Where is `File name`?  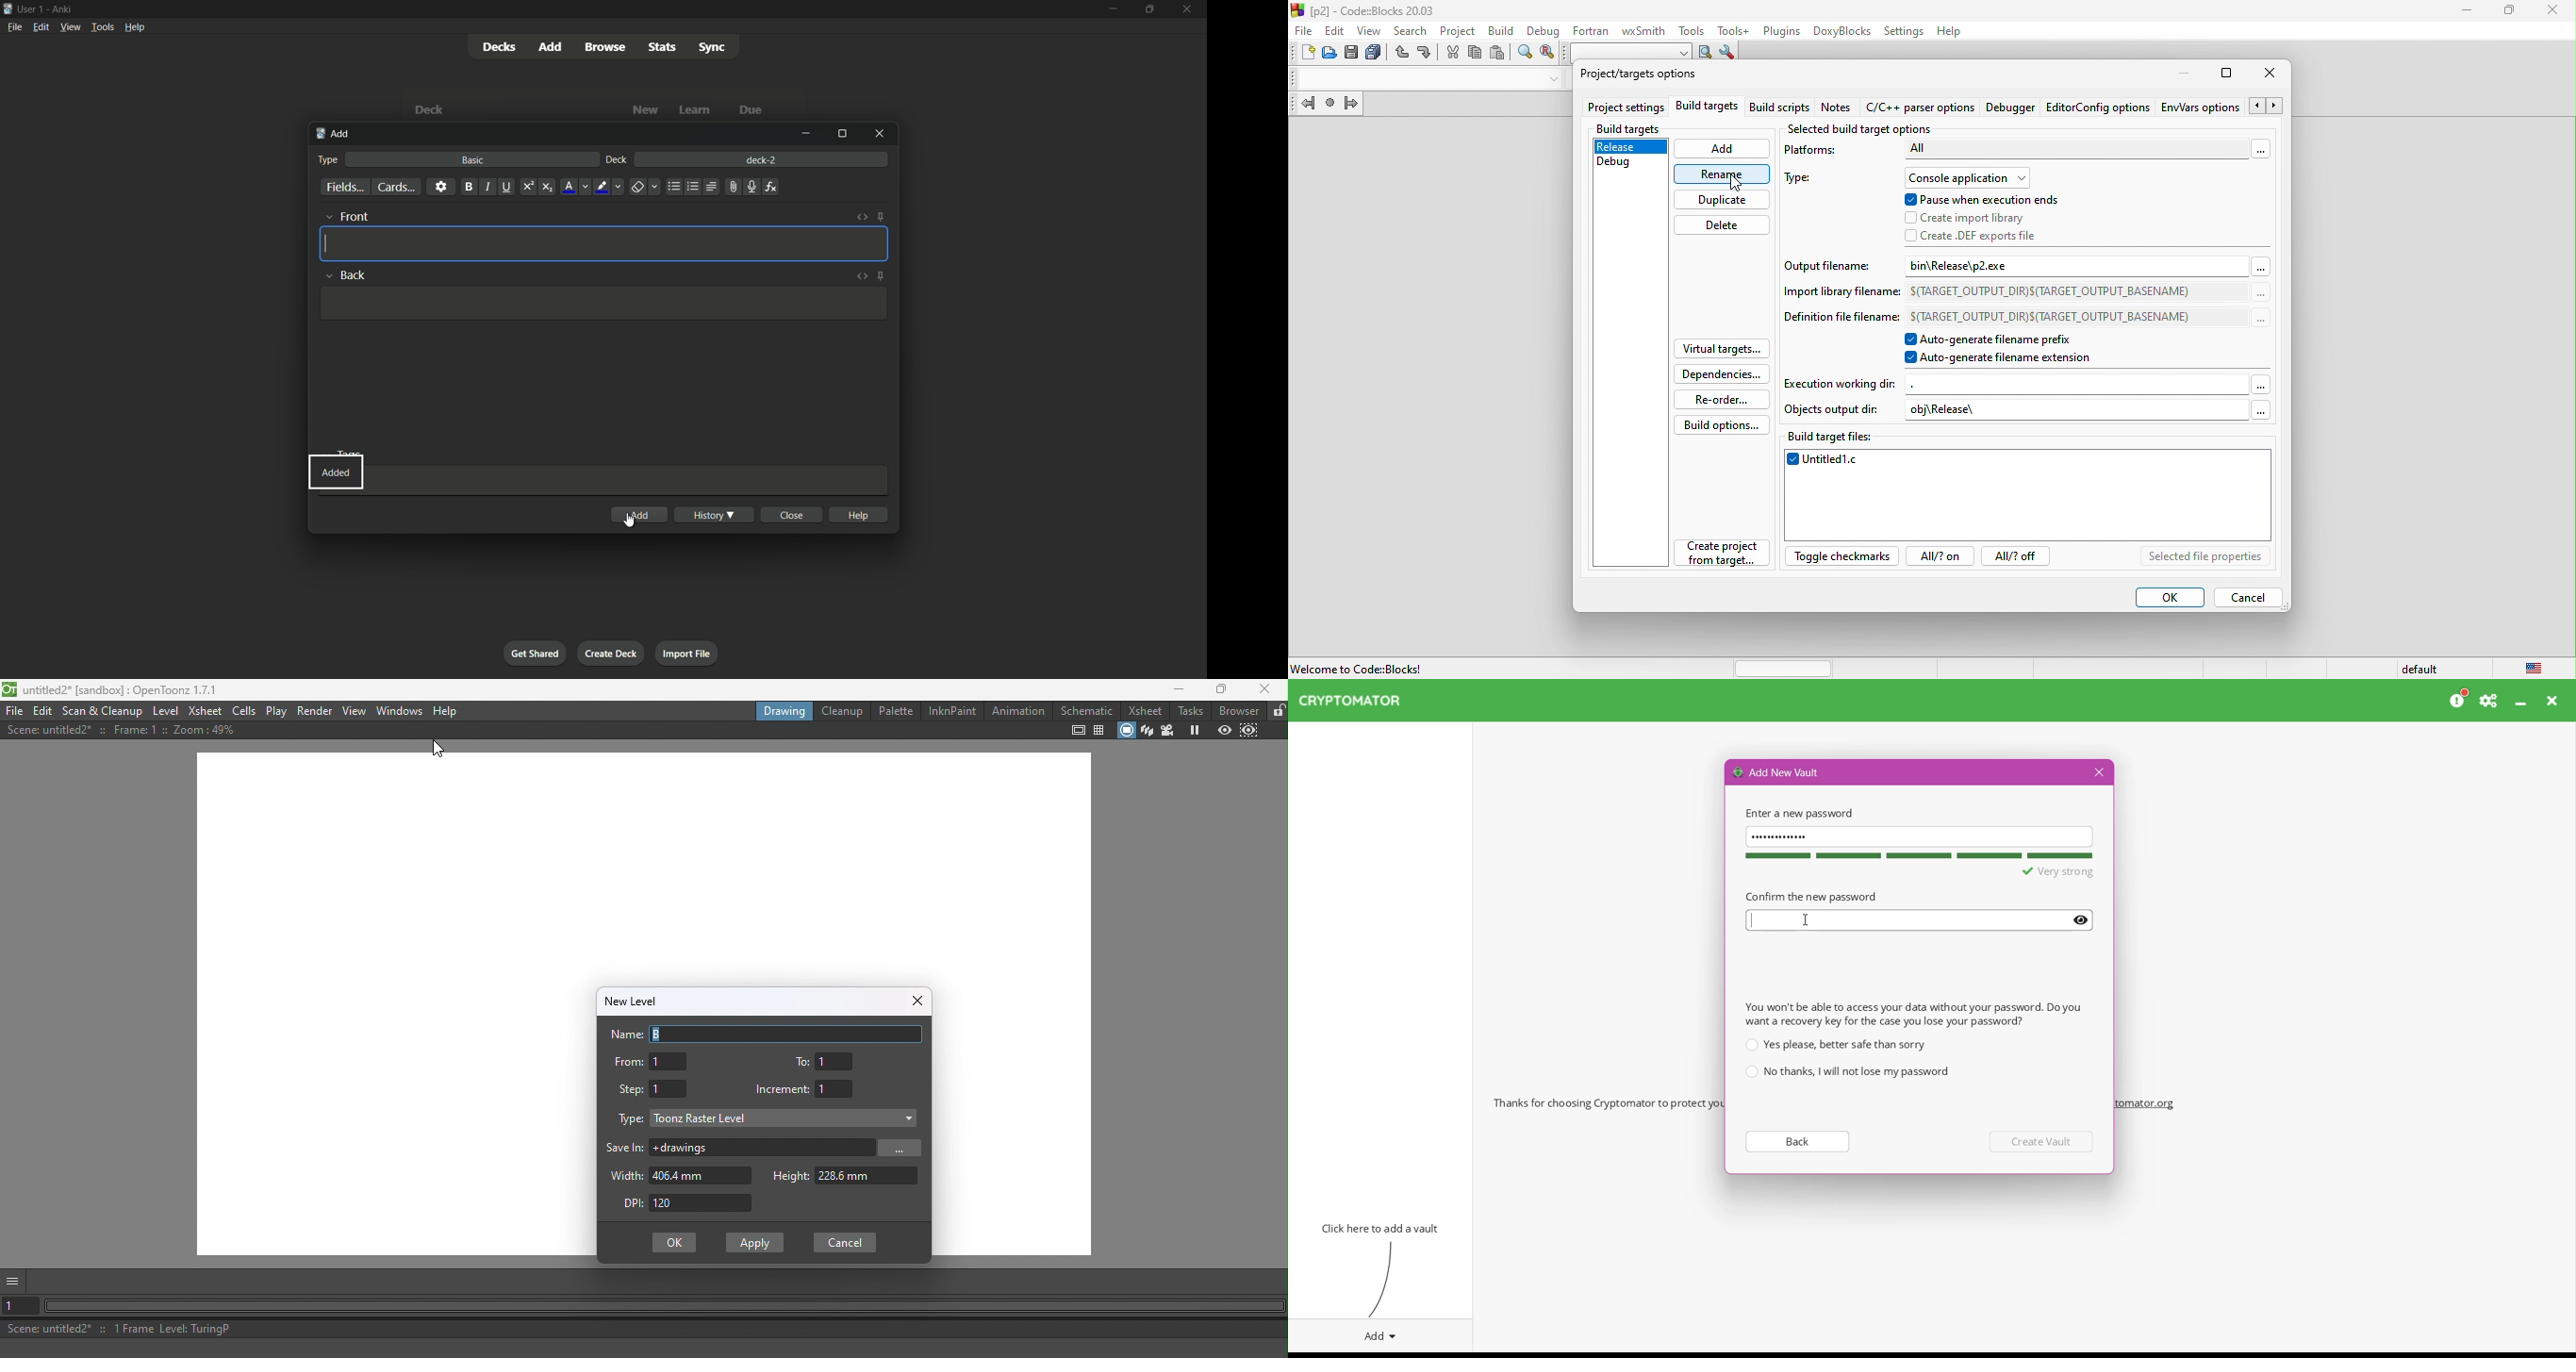 File name is located at coordinates (109, 689).